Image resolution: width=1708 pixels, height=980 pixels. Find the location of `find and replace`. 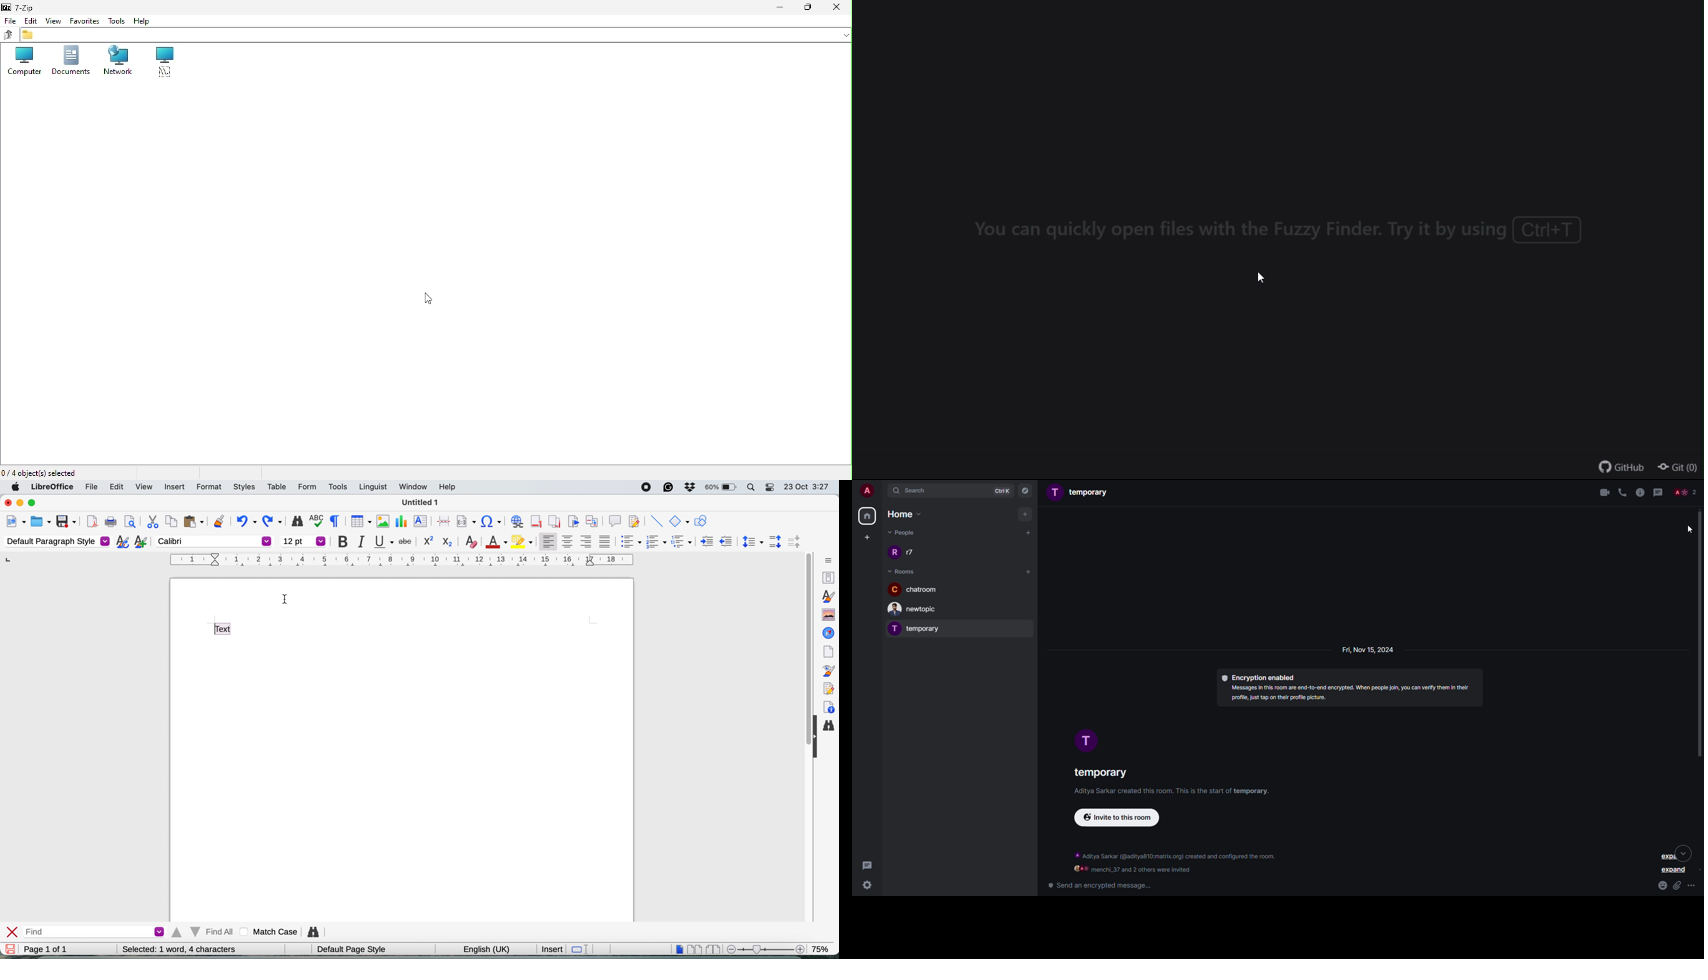

find and replace is located at coordinates (295, 521).